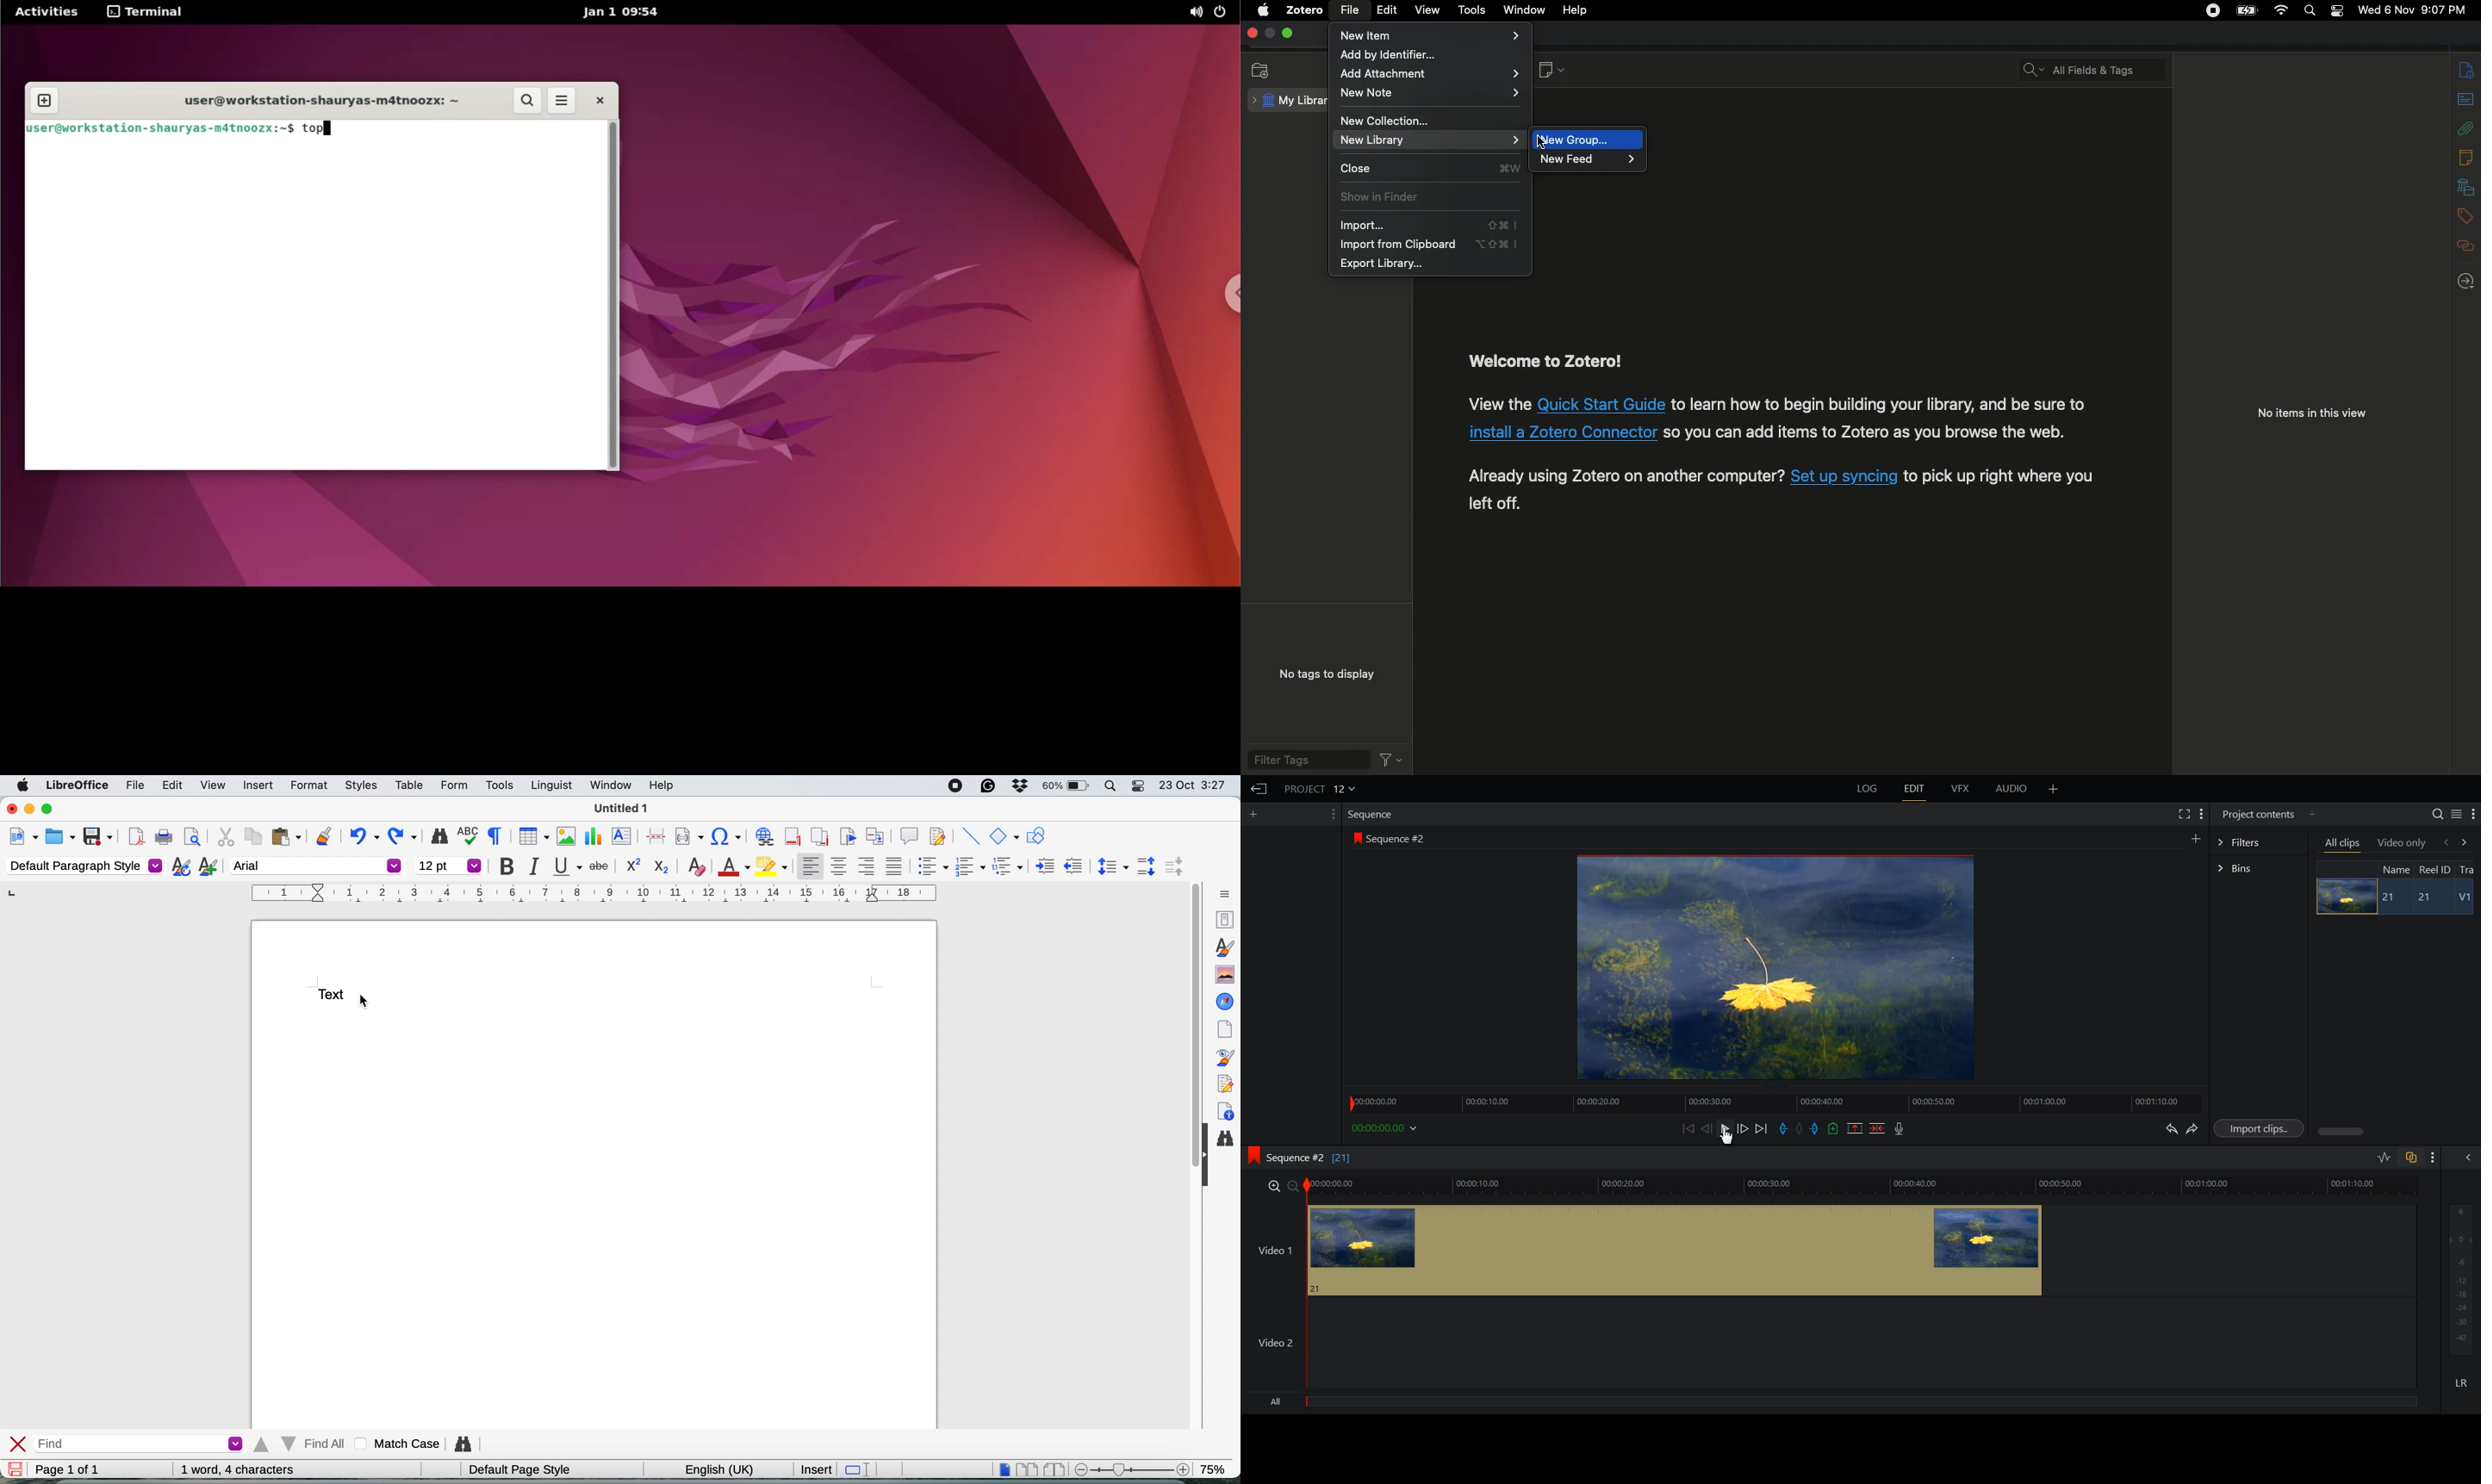 The width and height of the screenshot is (2492, 1484). I want to click on New collection, so click(1261, 71).